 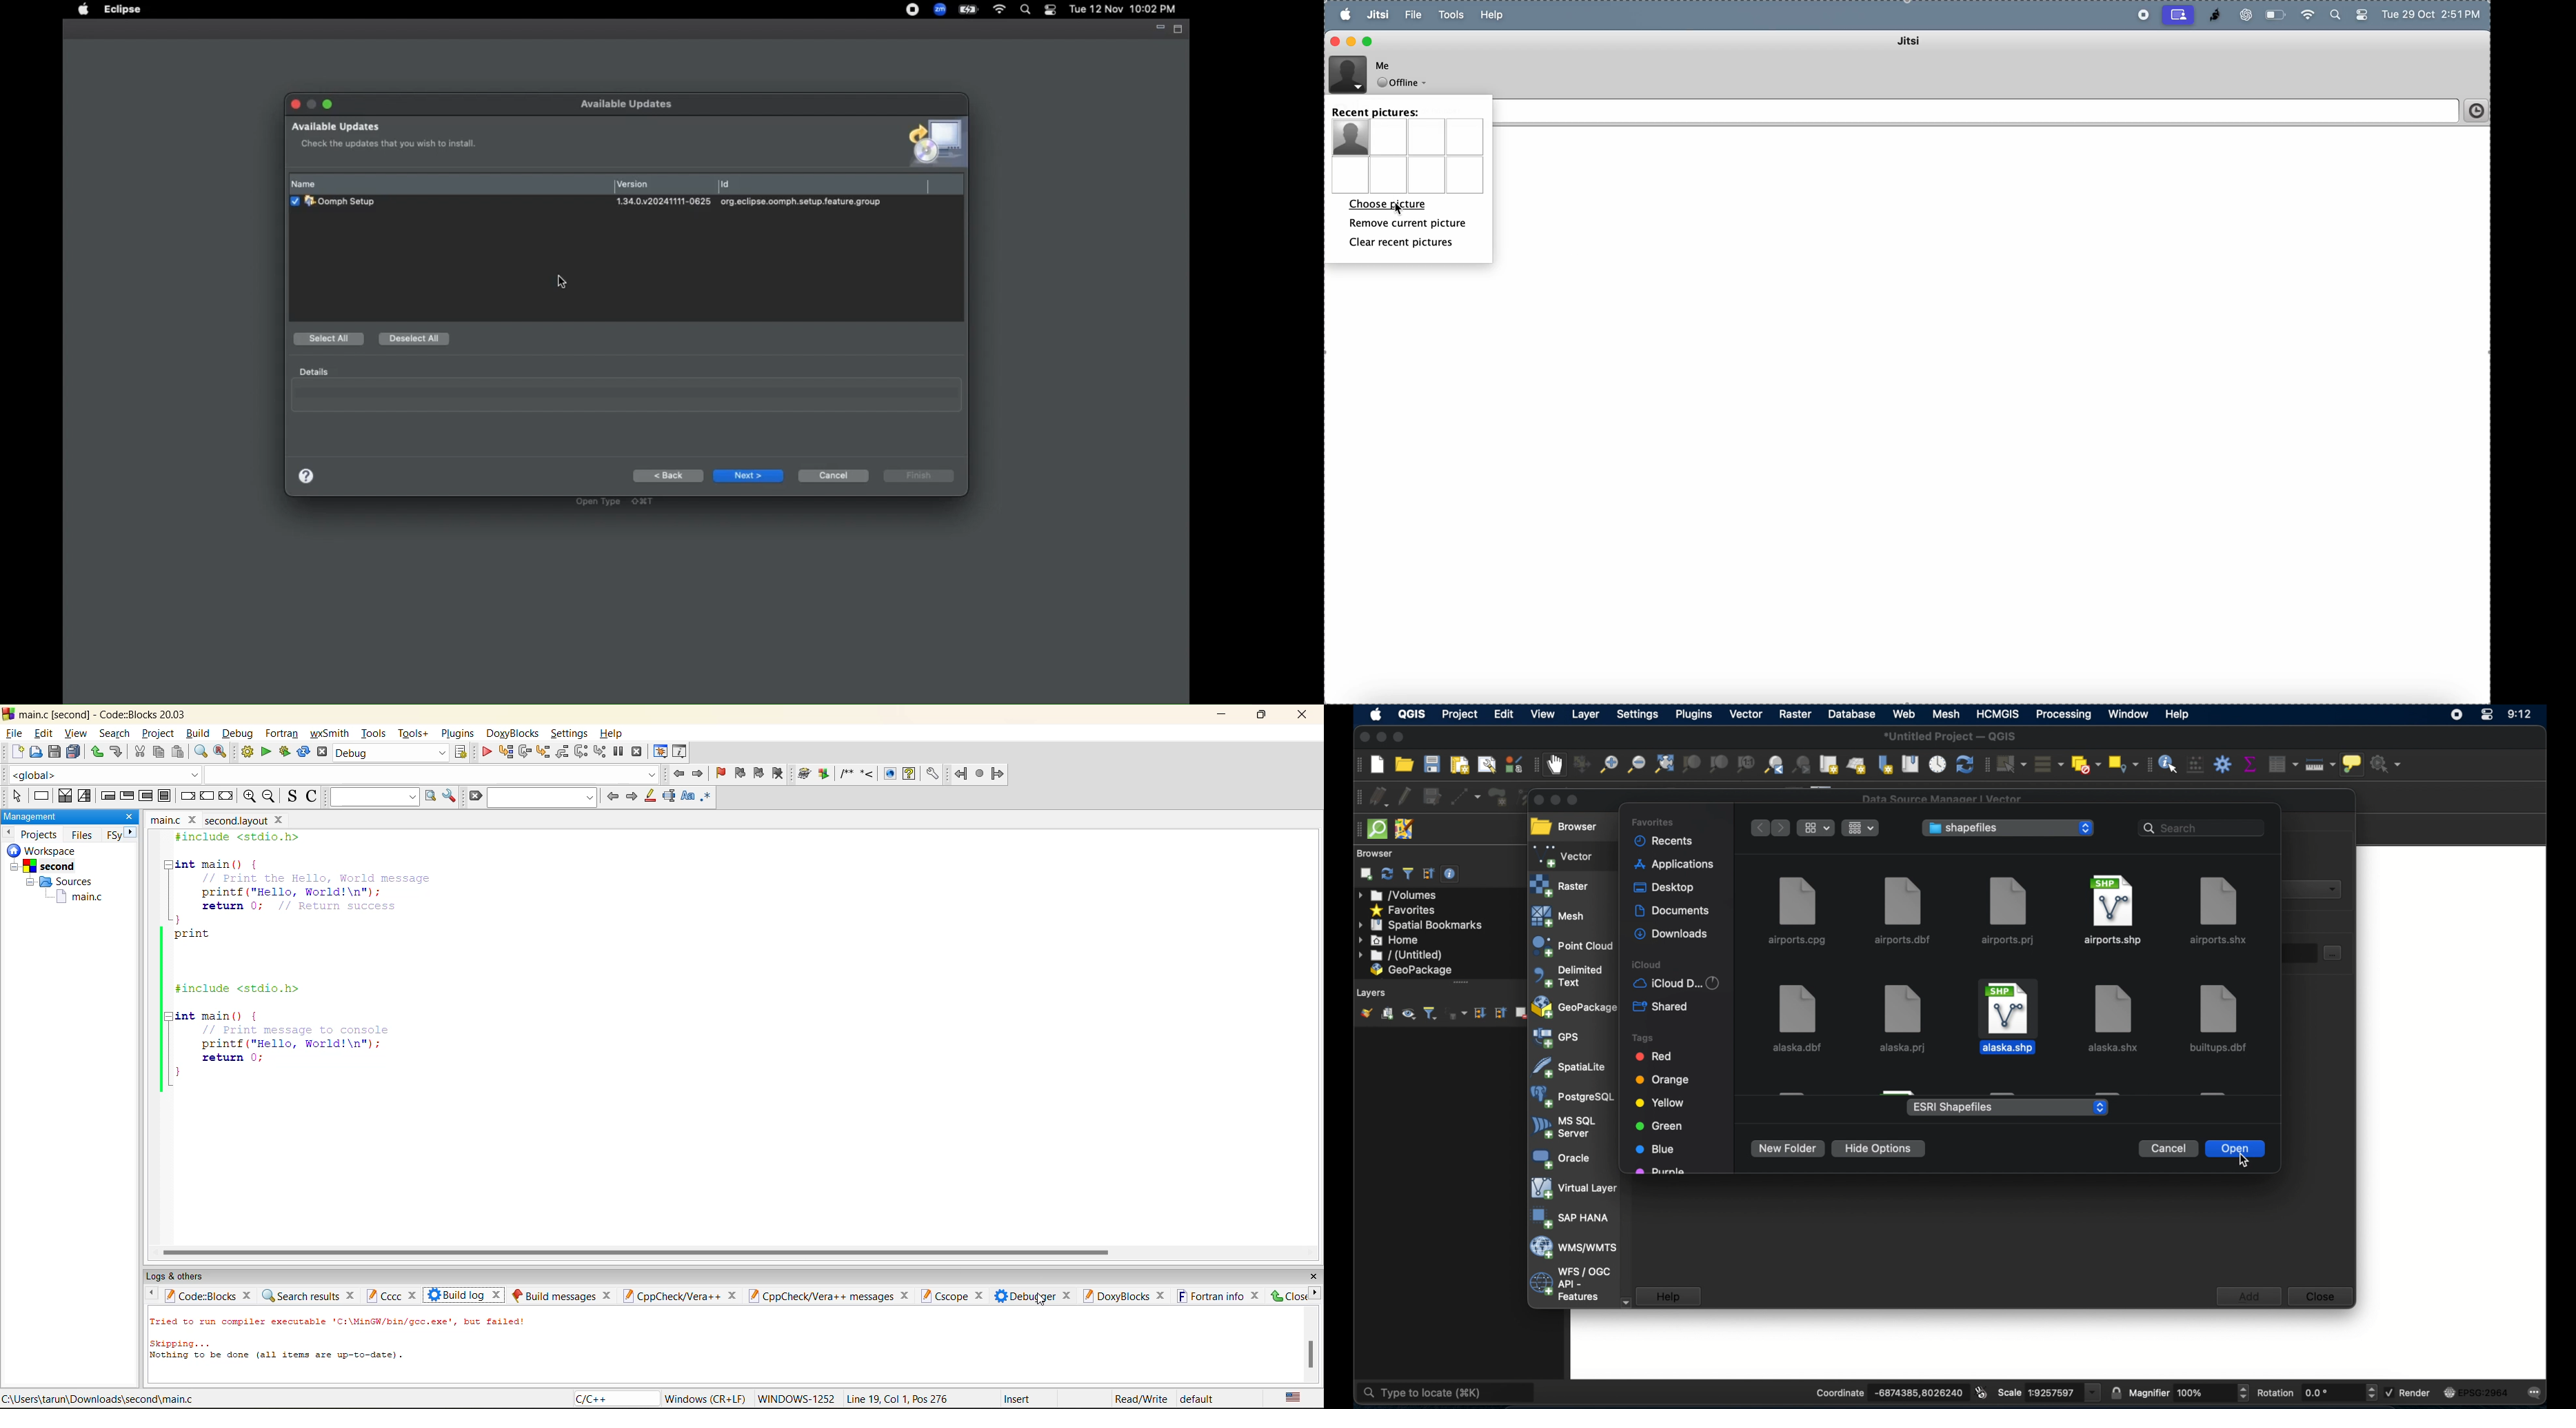 I want to click on next bookmark, so click(x=760, y=777).